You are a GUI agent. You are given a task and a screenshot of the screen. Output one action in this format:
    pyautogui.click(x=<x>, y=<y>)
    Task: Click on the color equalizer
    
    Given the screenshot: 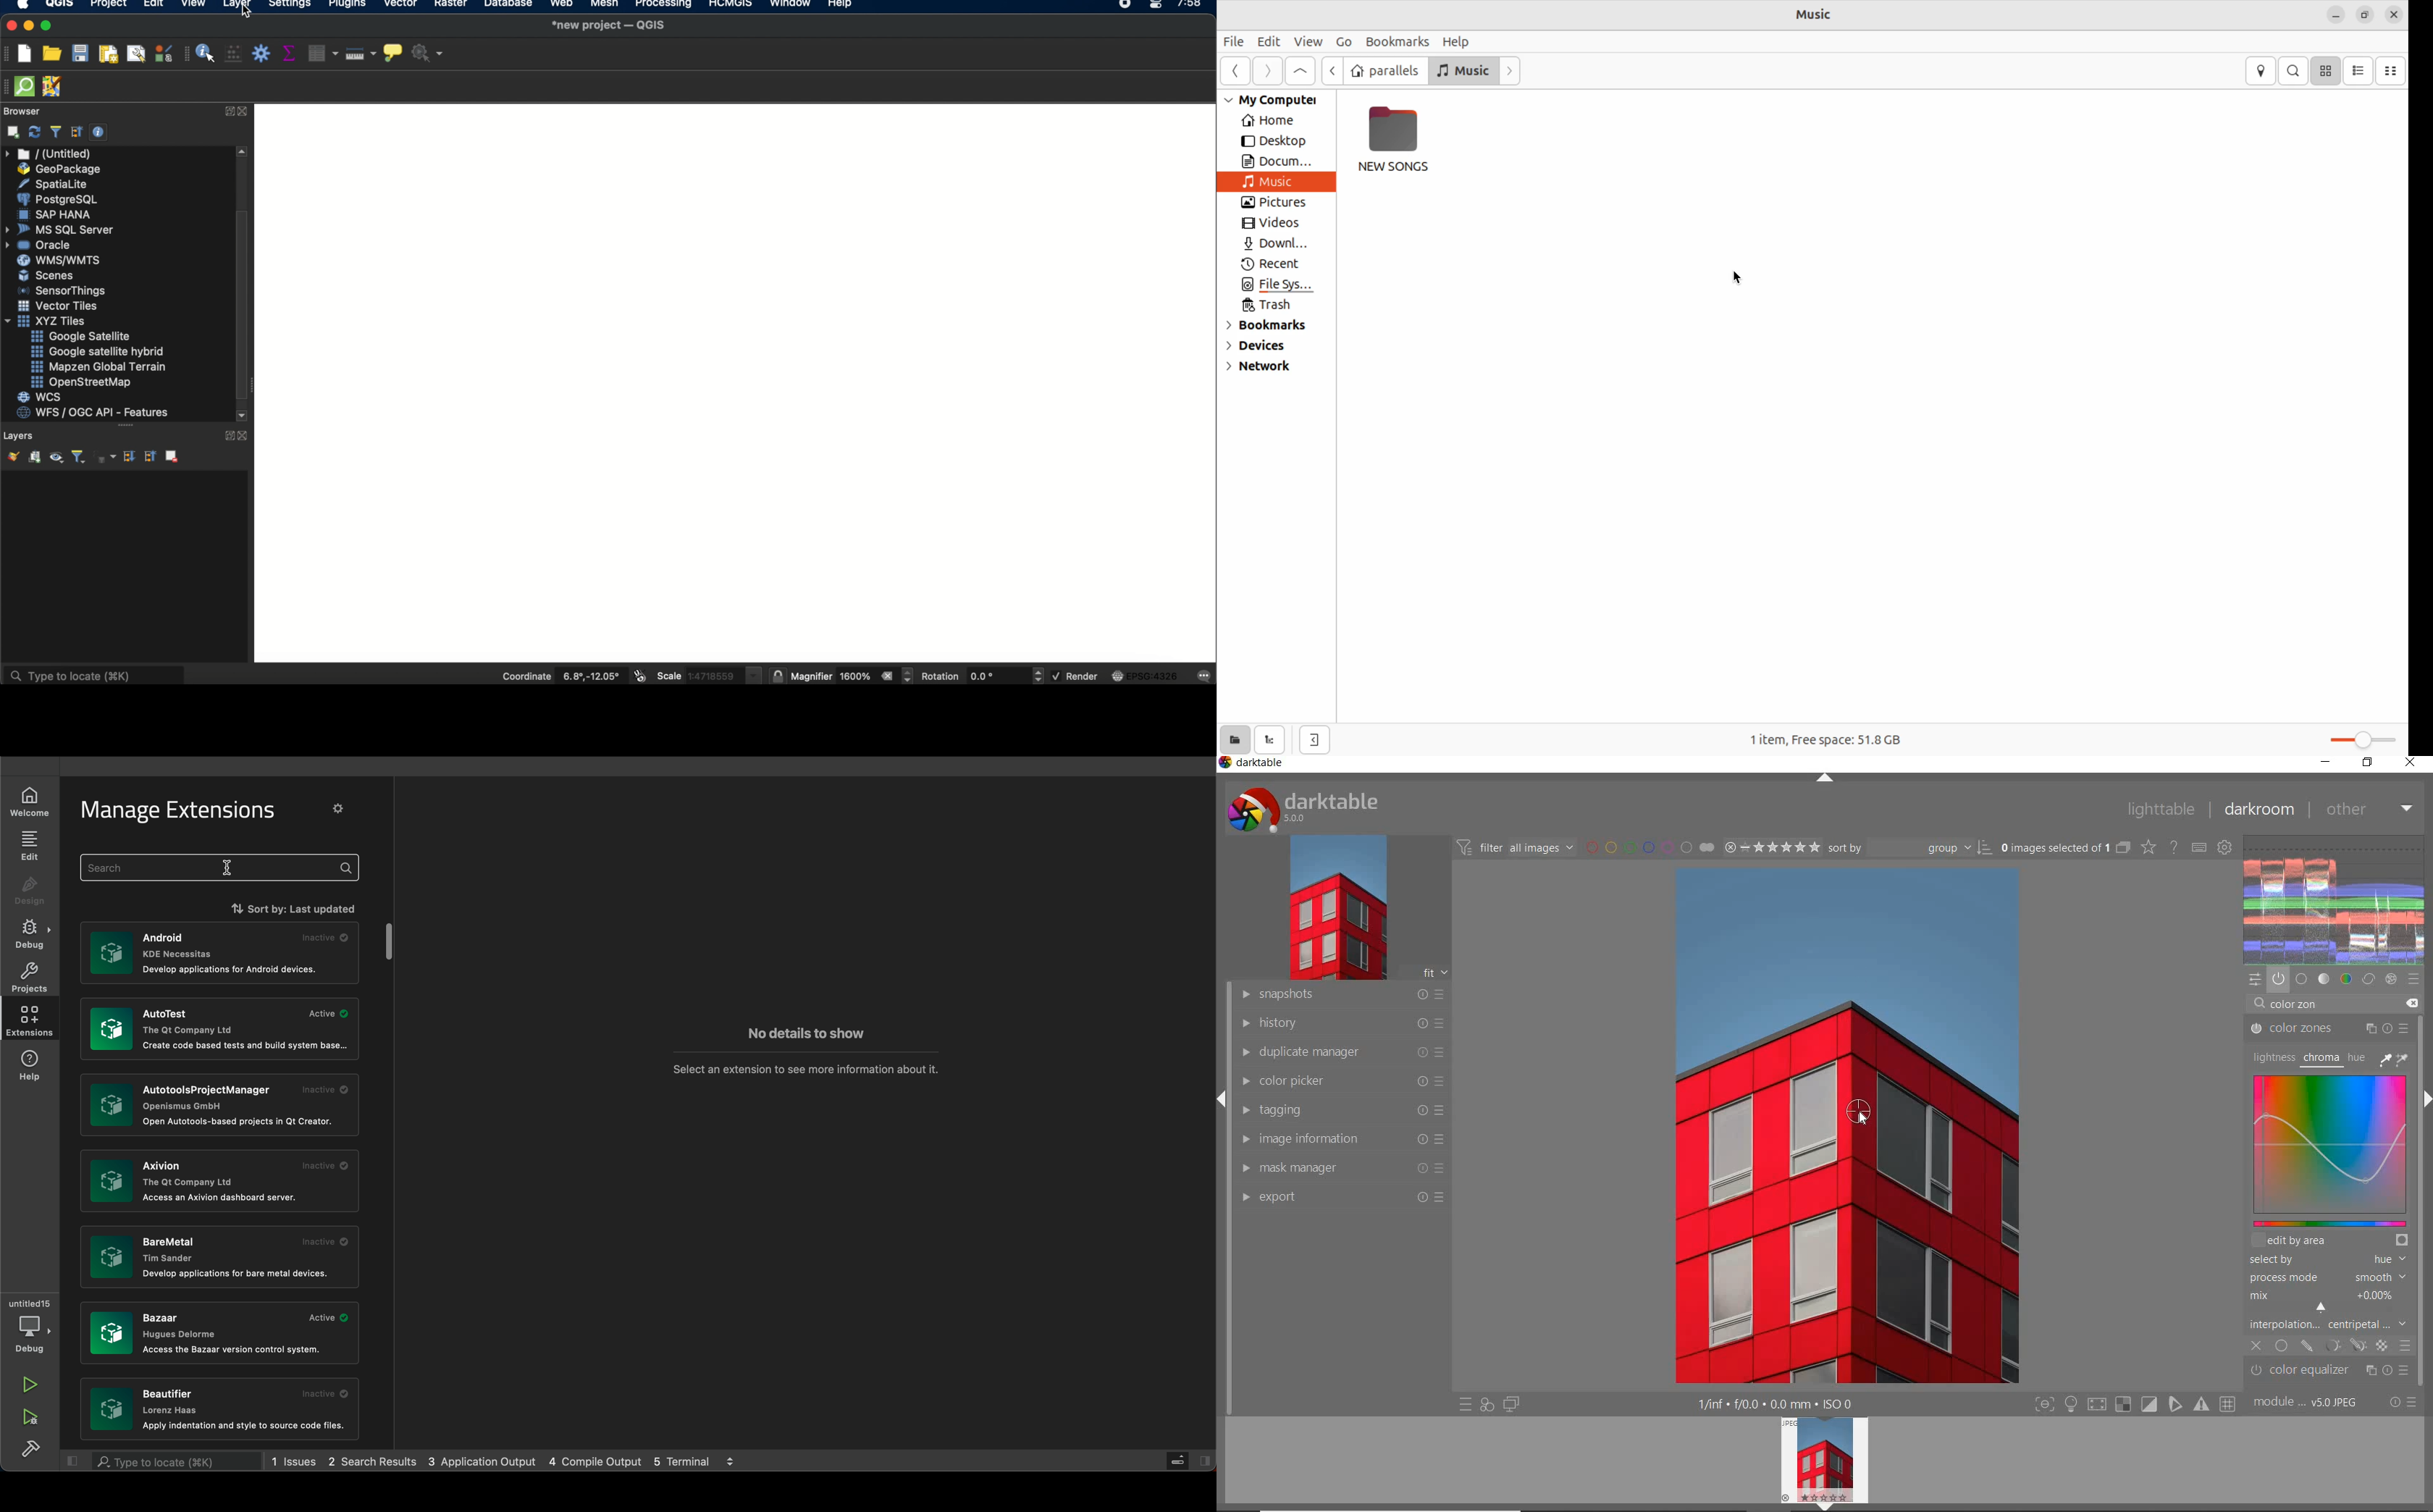 What is the action you would take?
    pyautogui.click(x=2327, y=1373)
    